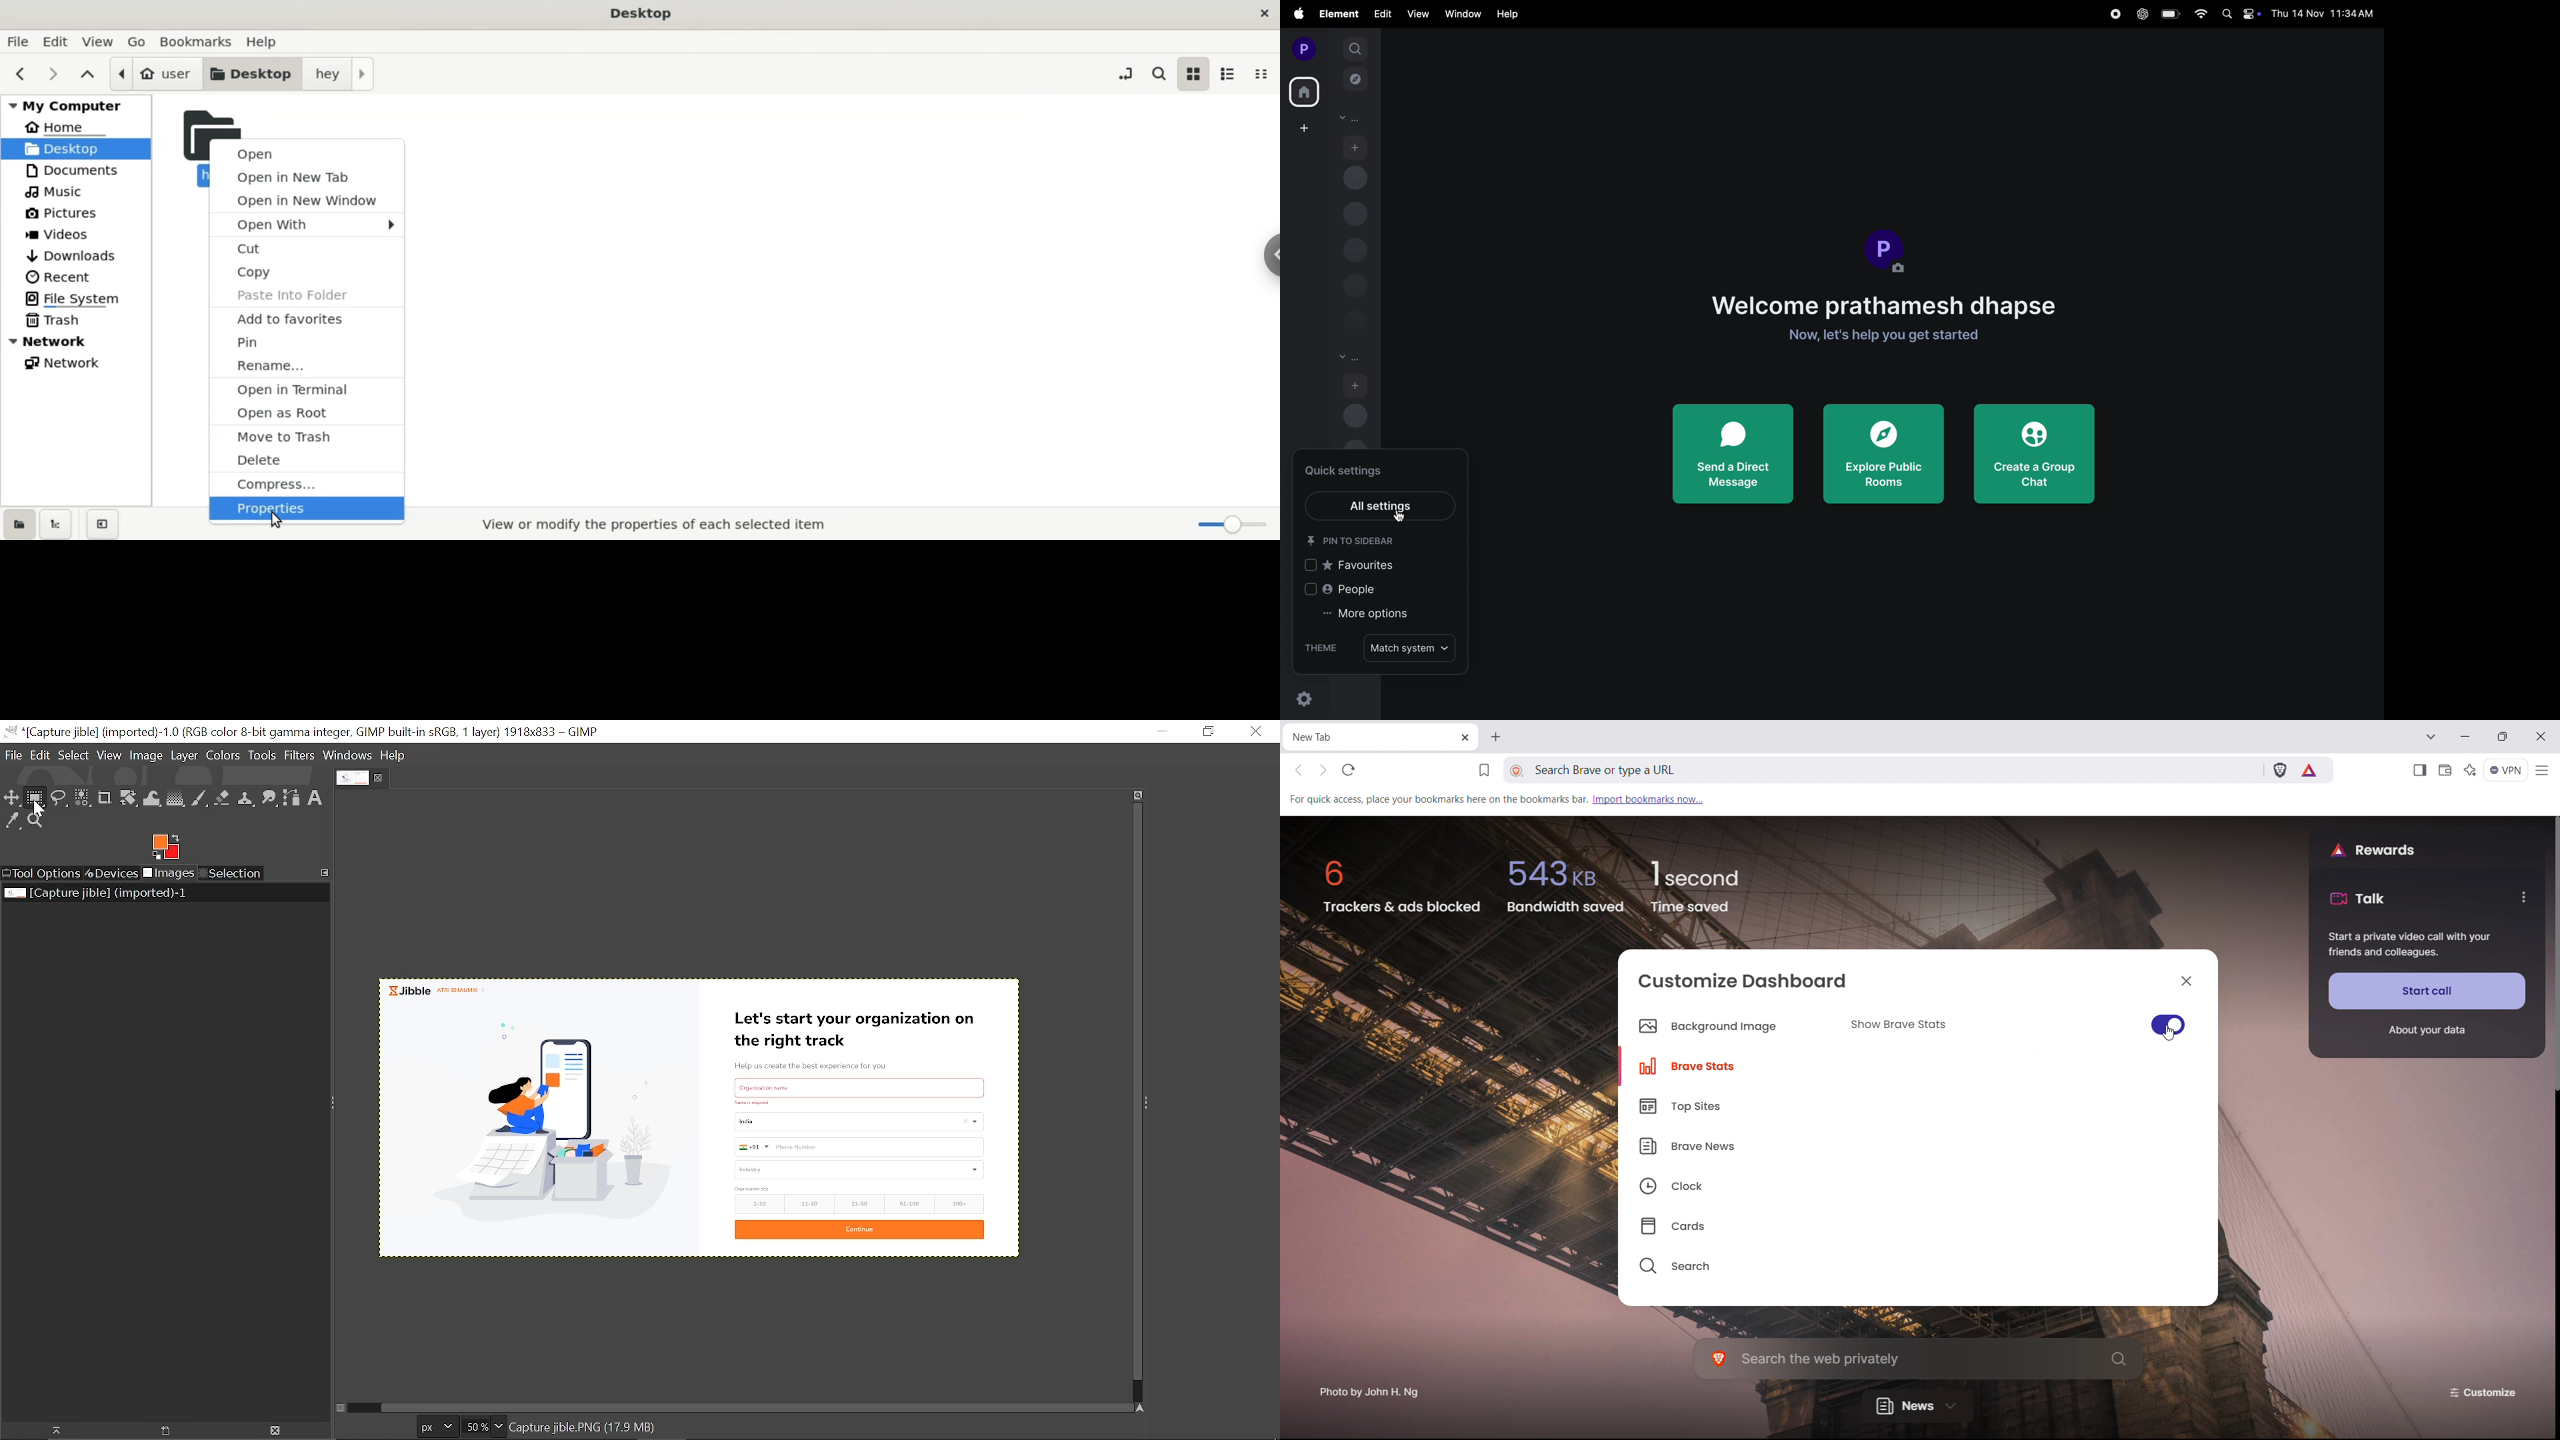  Describe the element at coordinates (825, 1064) in the screenshot. I see `Help us create the best experience for you` at that location.